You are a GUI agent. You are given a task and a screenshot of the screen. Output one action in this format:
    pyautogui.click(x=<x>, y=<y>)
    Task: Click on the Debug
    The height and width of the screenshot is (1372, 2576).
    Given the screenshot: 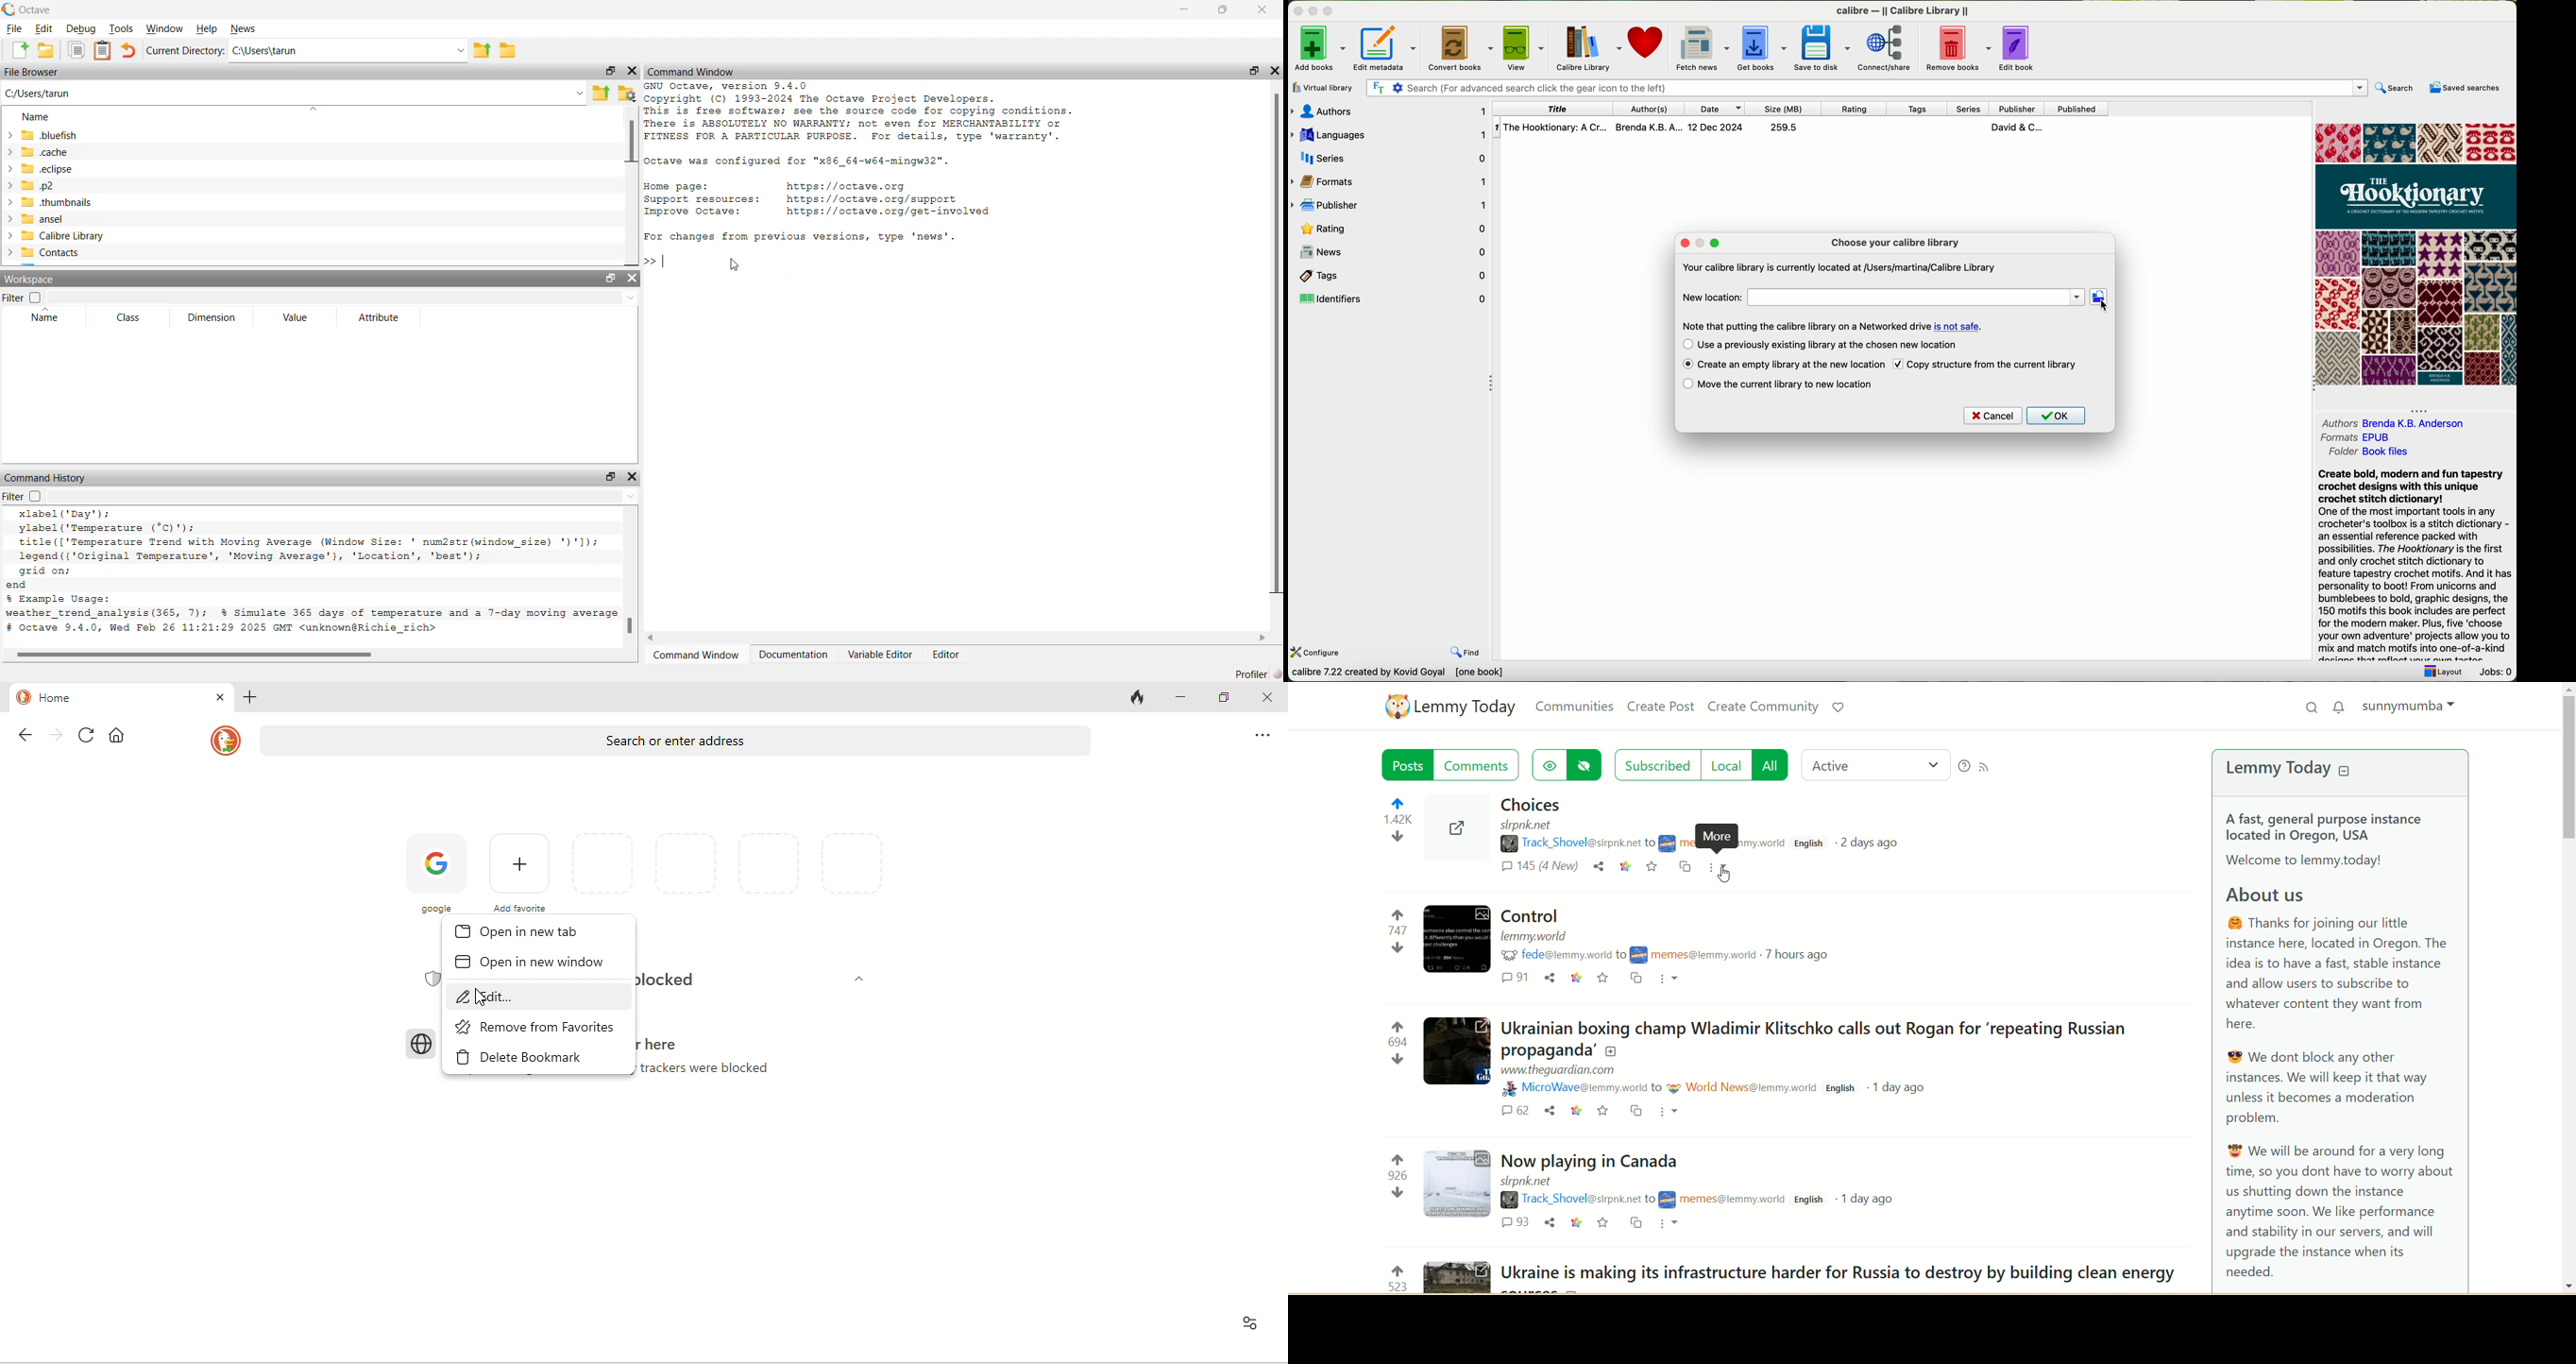 What is the action you would take?
    pyautogui.click(x=82, y=27)
    